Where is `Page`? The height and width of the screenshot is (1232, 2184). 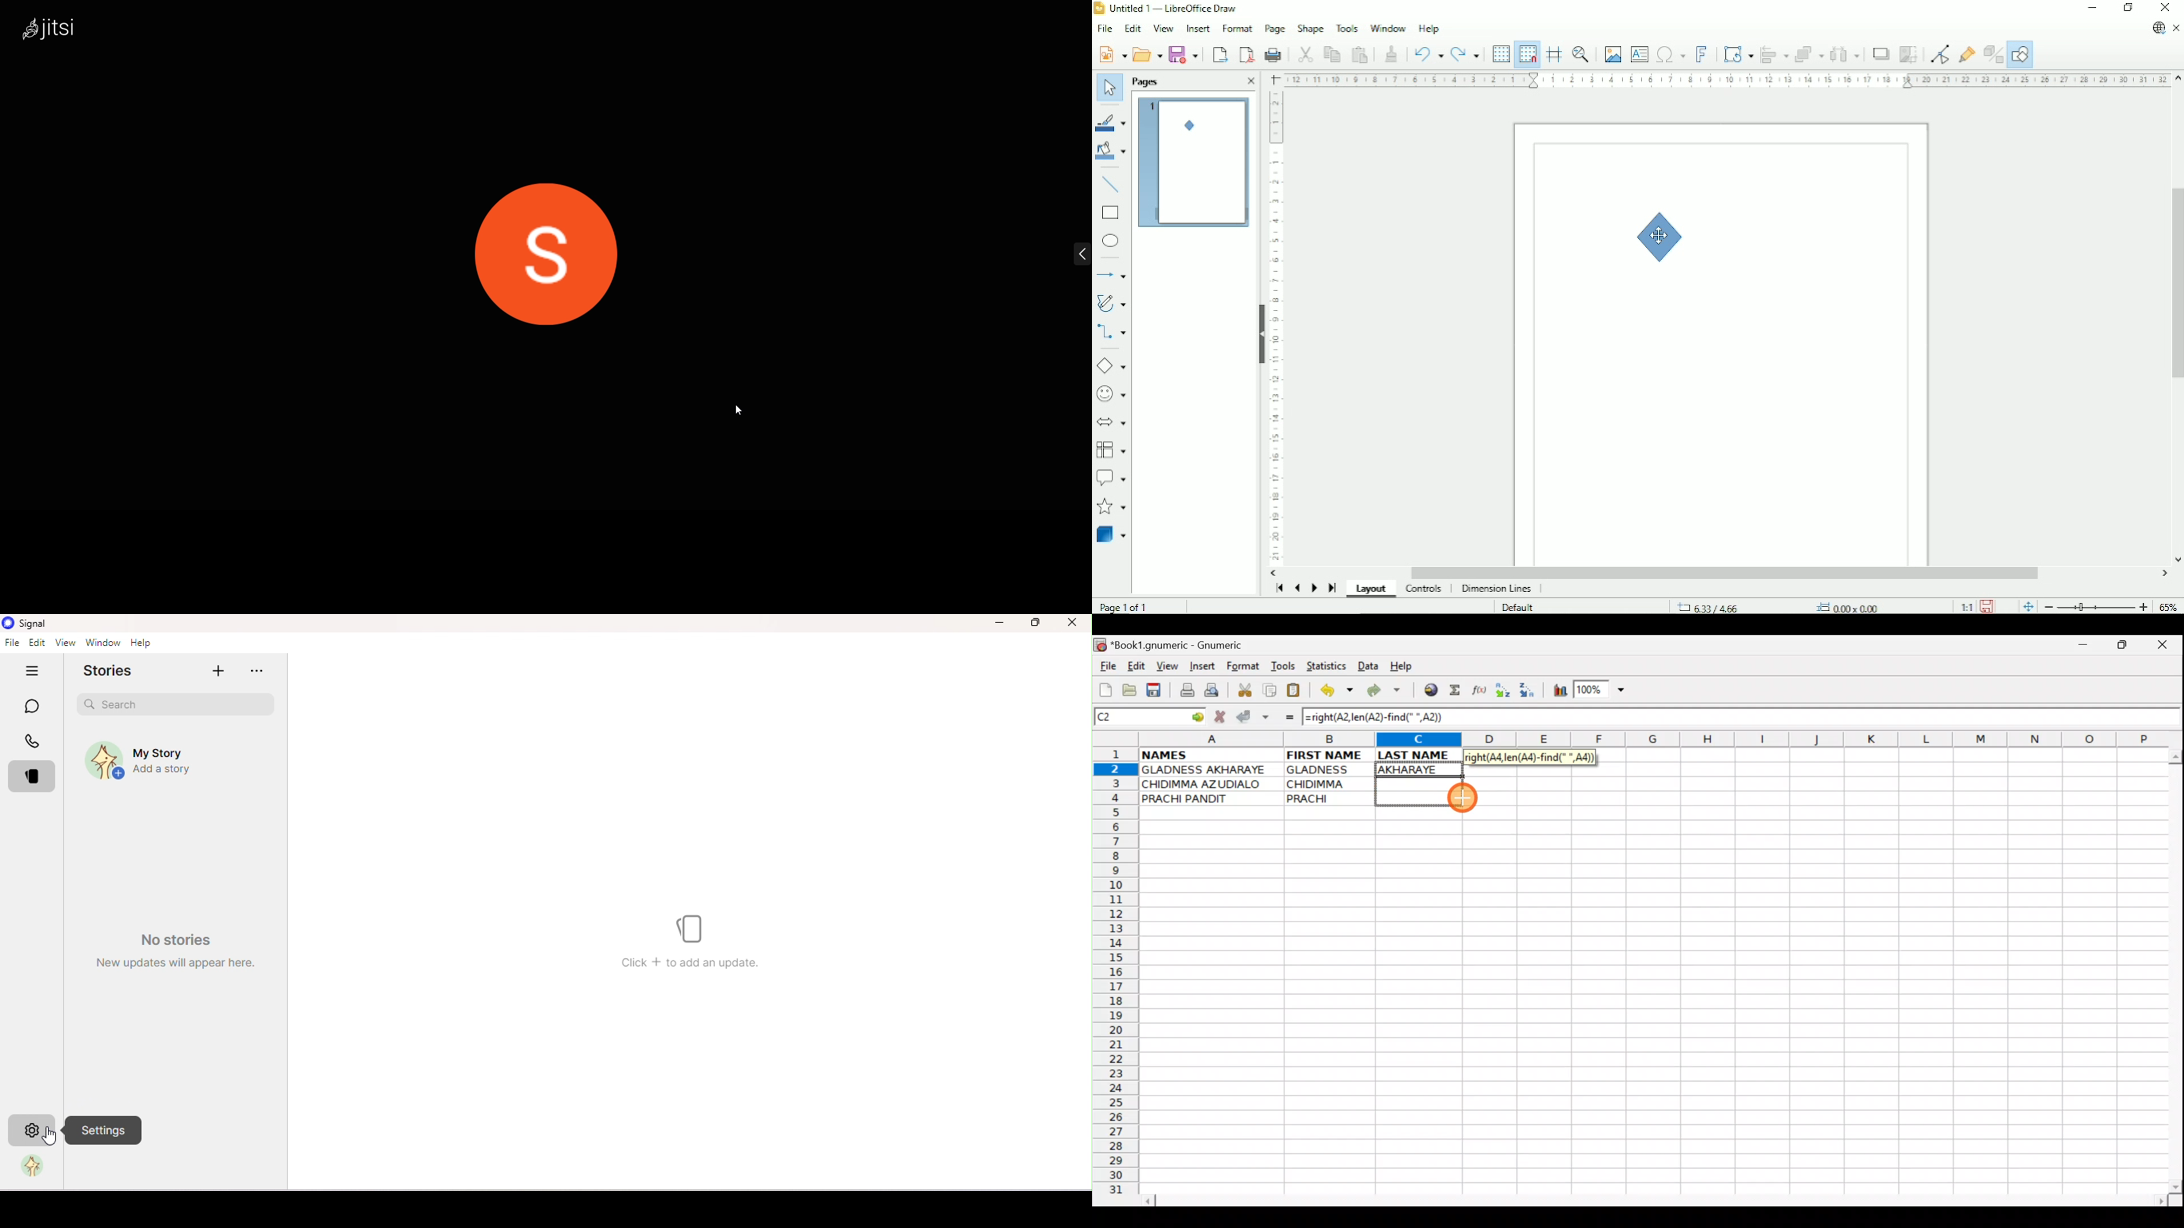 Page is located at coordinates (1273, 28).